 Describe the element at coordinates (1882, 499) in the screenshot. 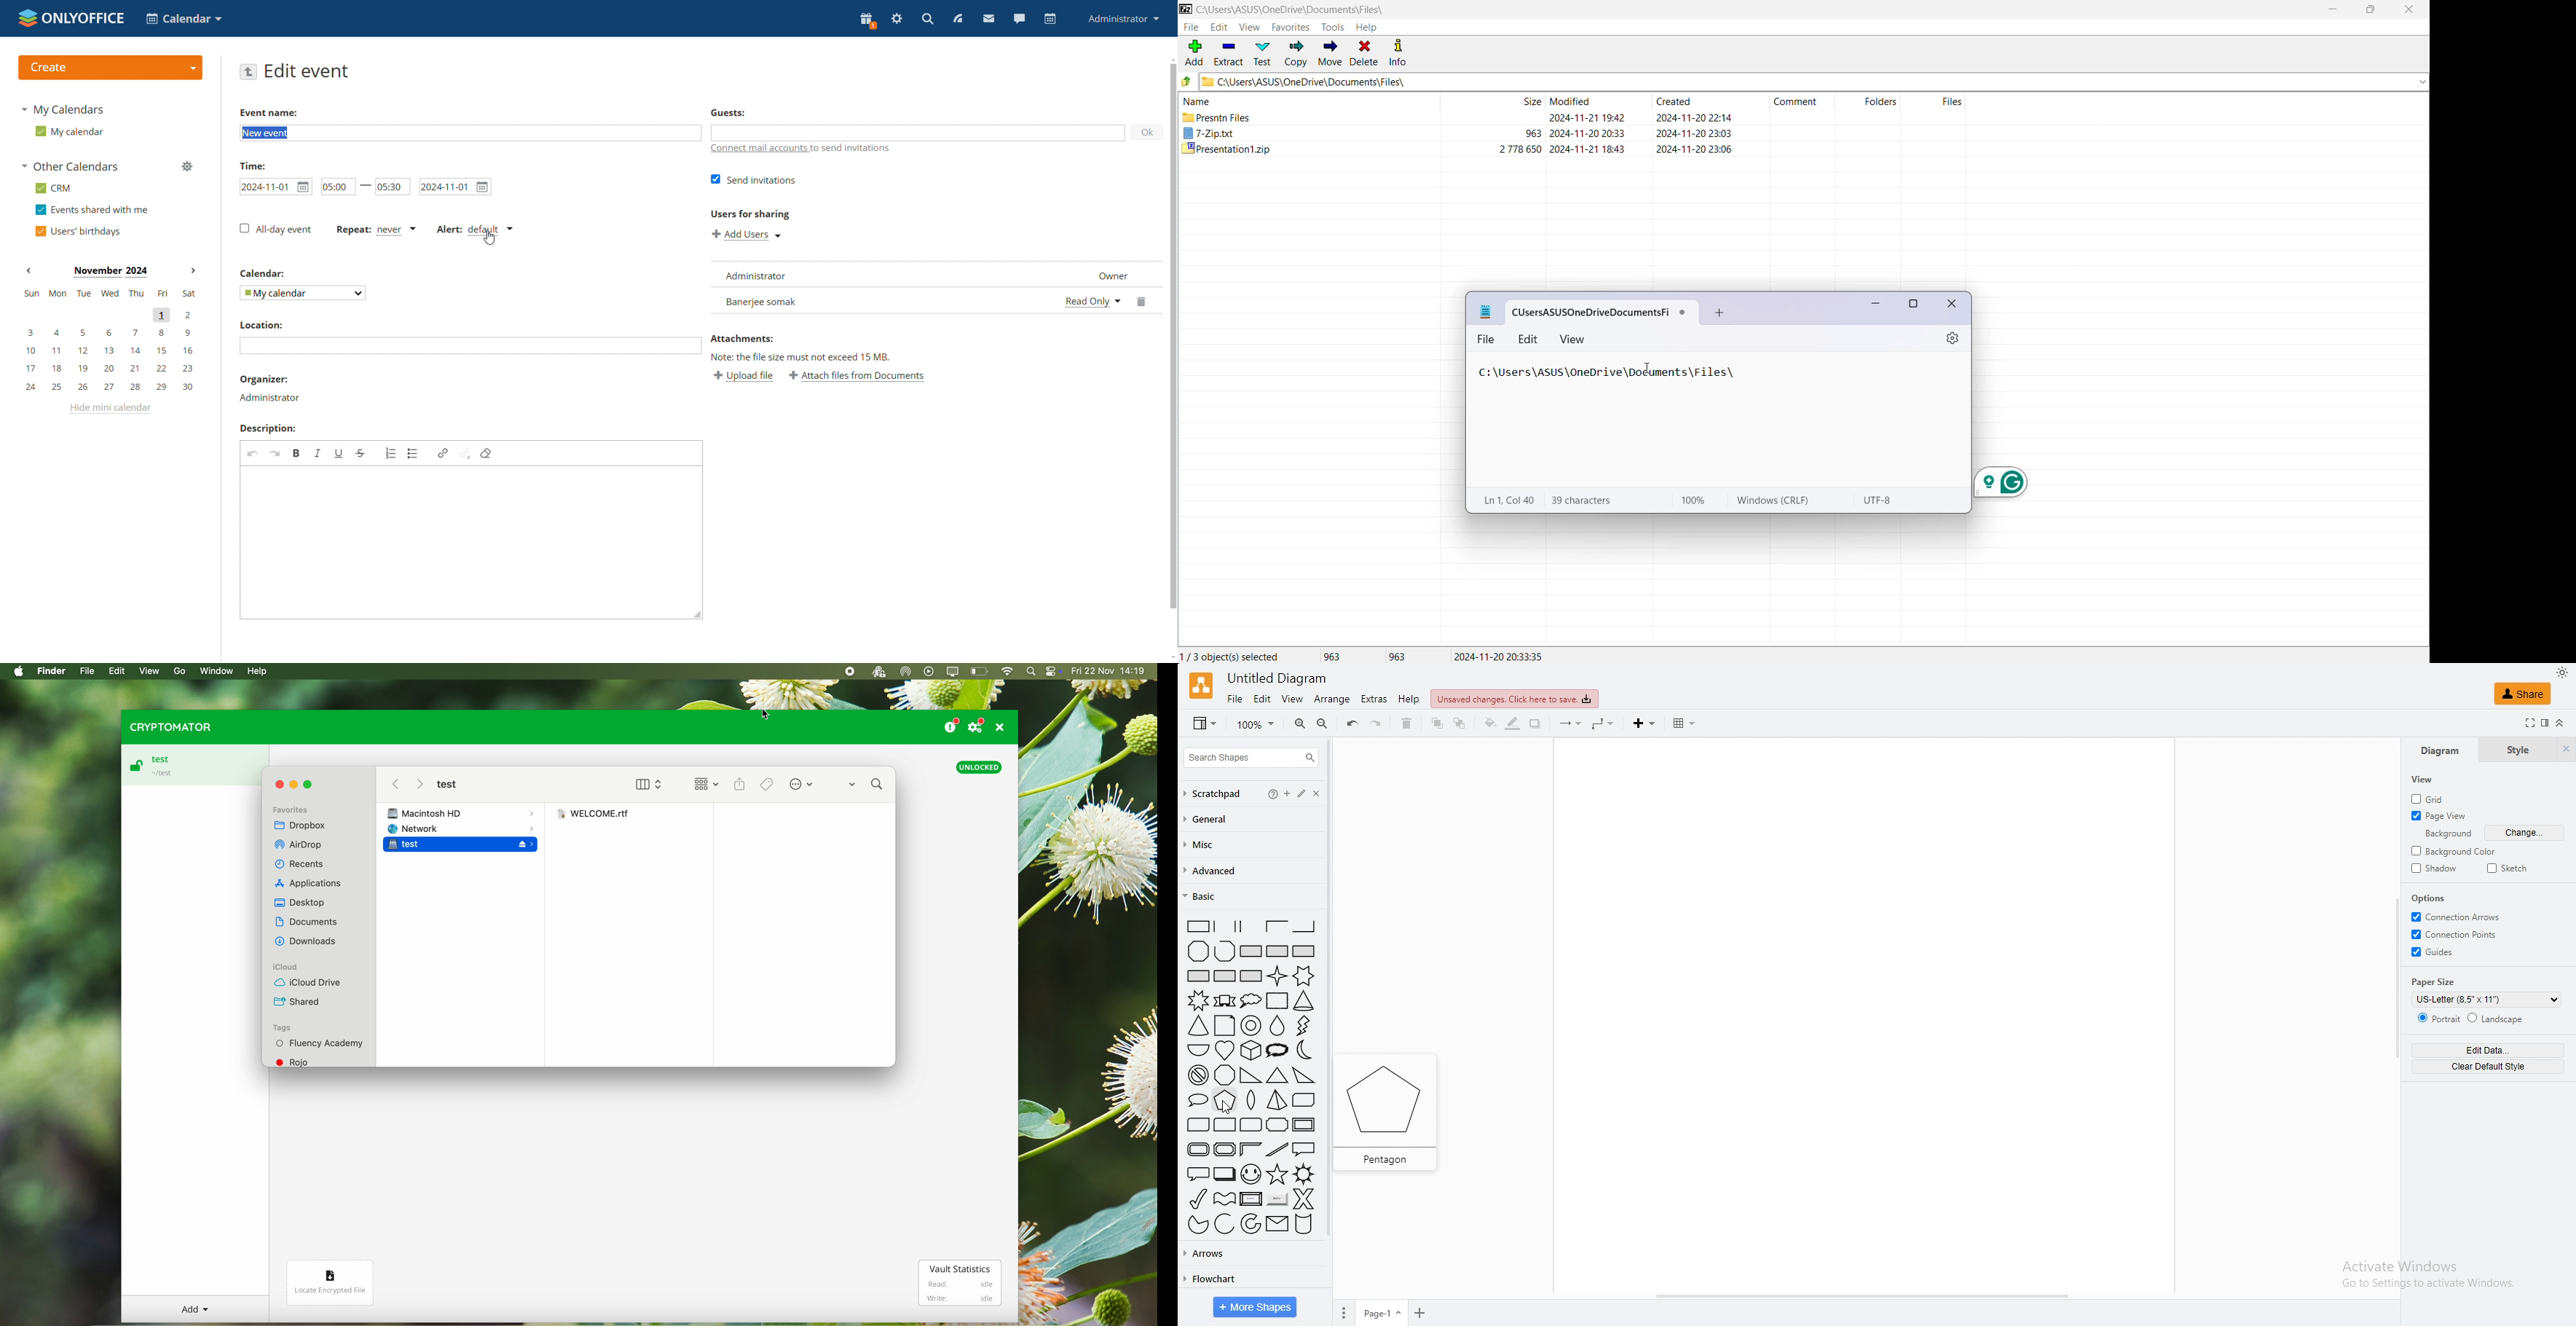

I see `utf-8` at that location.